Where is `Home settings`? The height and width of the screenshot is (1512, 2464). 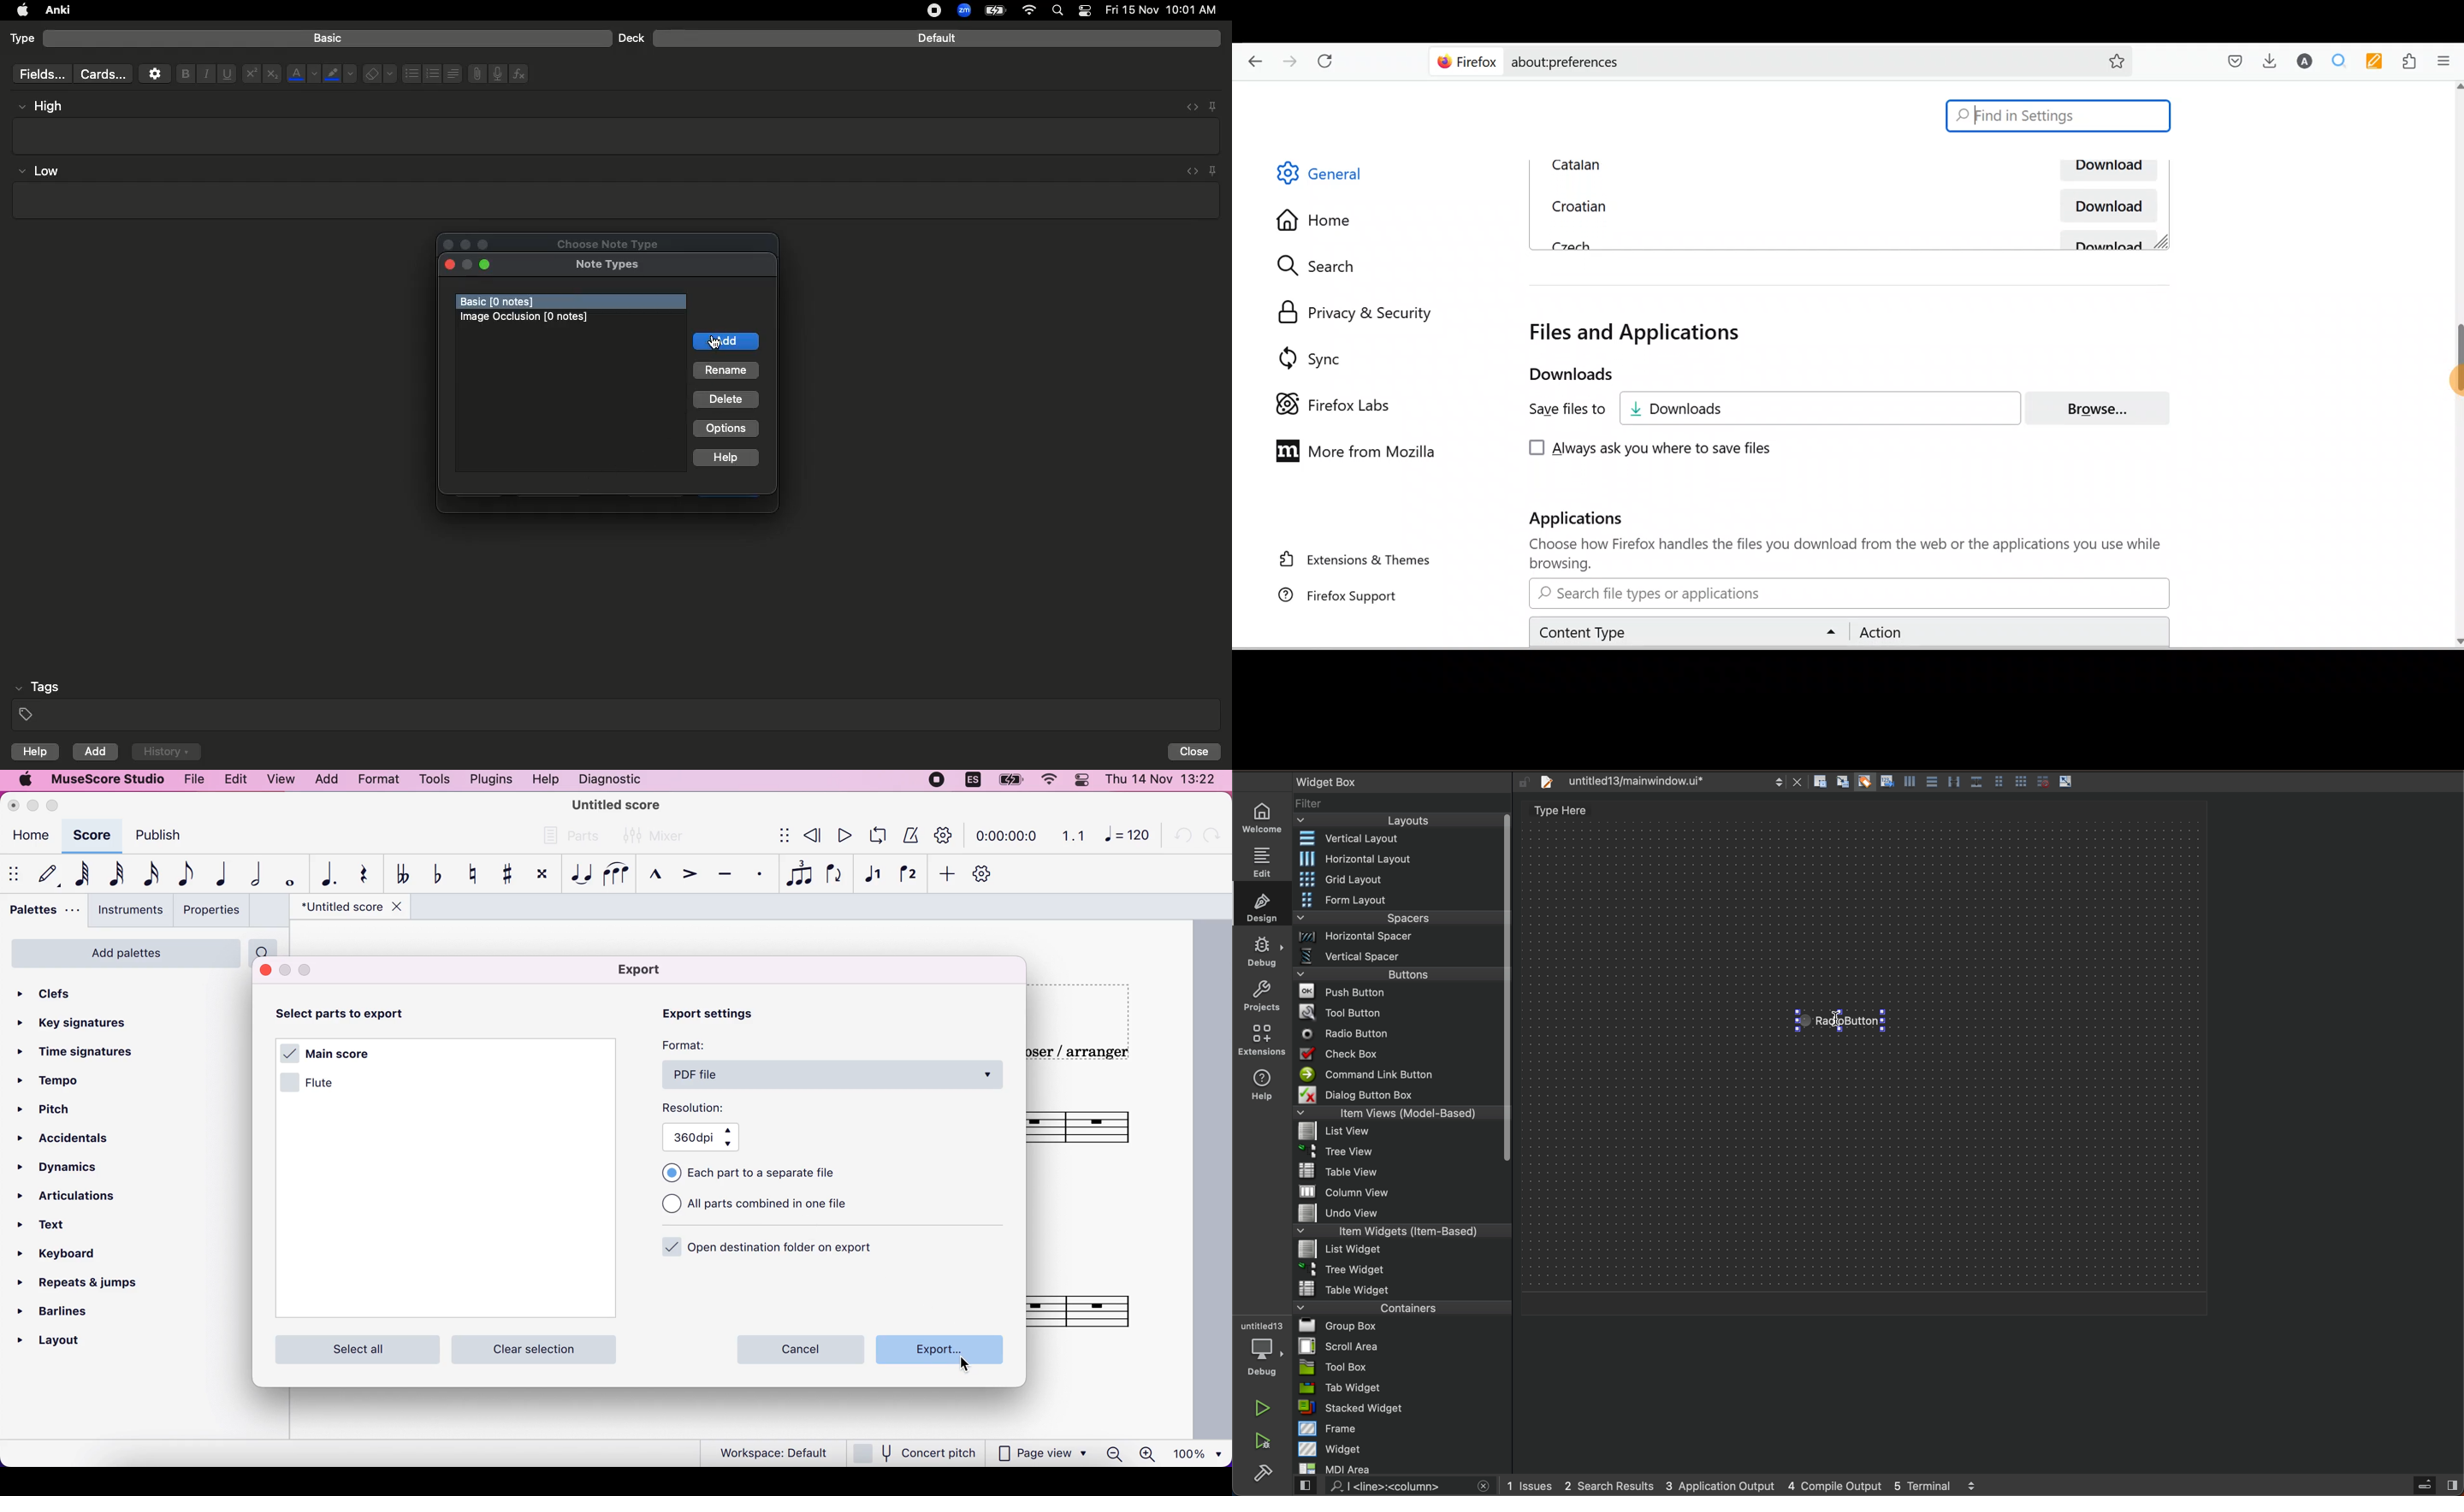 Home settings is located at coordinates (1315, 218).